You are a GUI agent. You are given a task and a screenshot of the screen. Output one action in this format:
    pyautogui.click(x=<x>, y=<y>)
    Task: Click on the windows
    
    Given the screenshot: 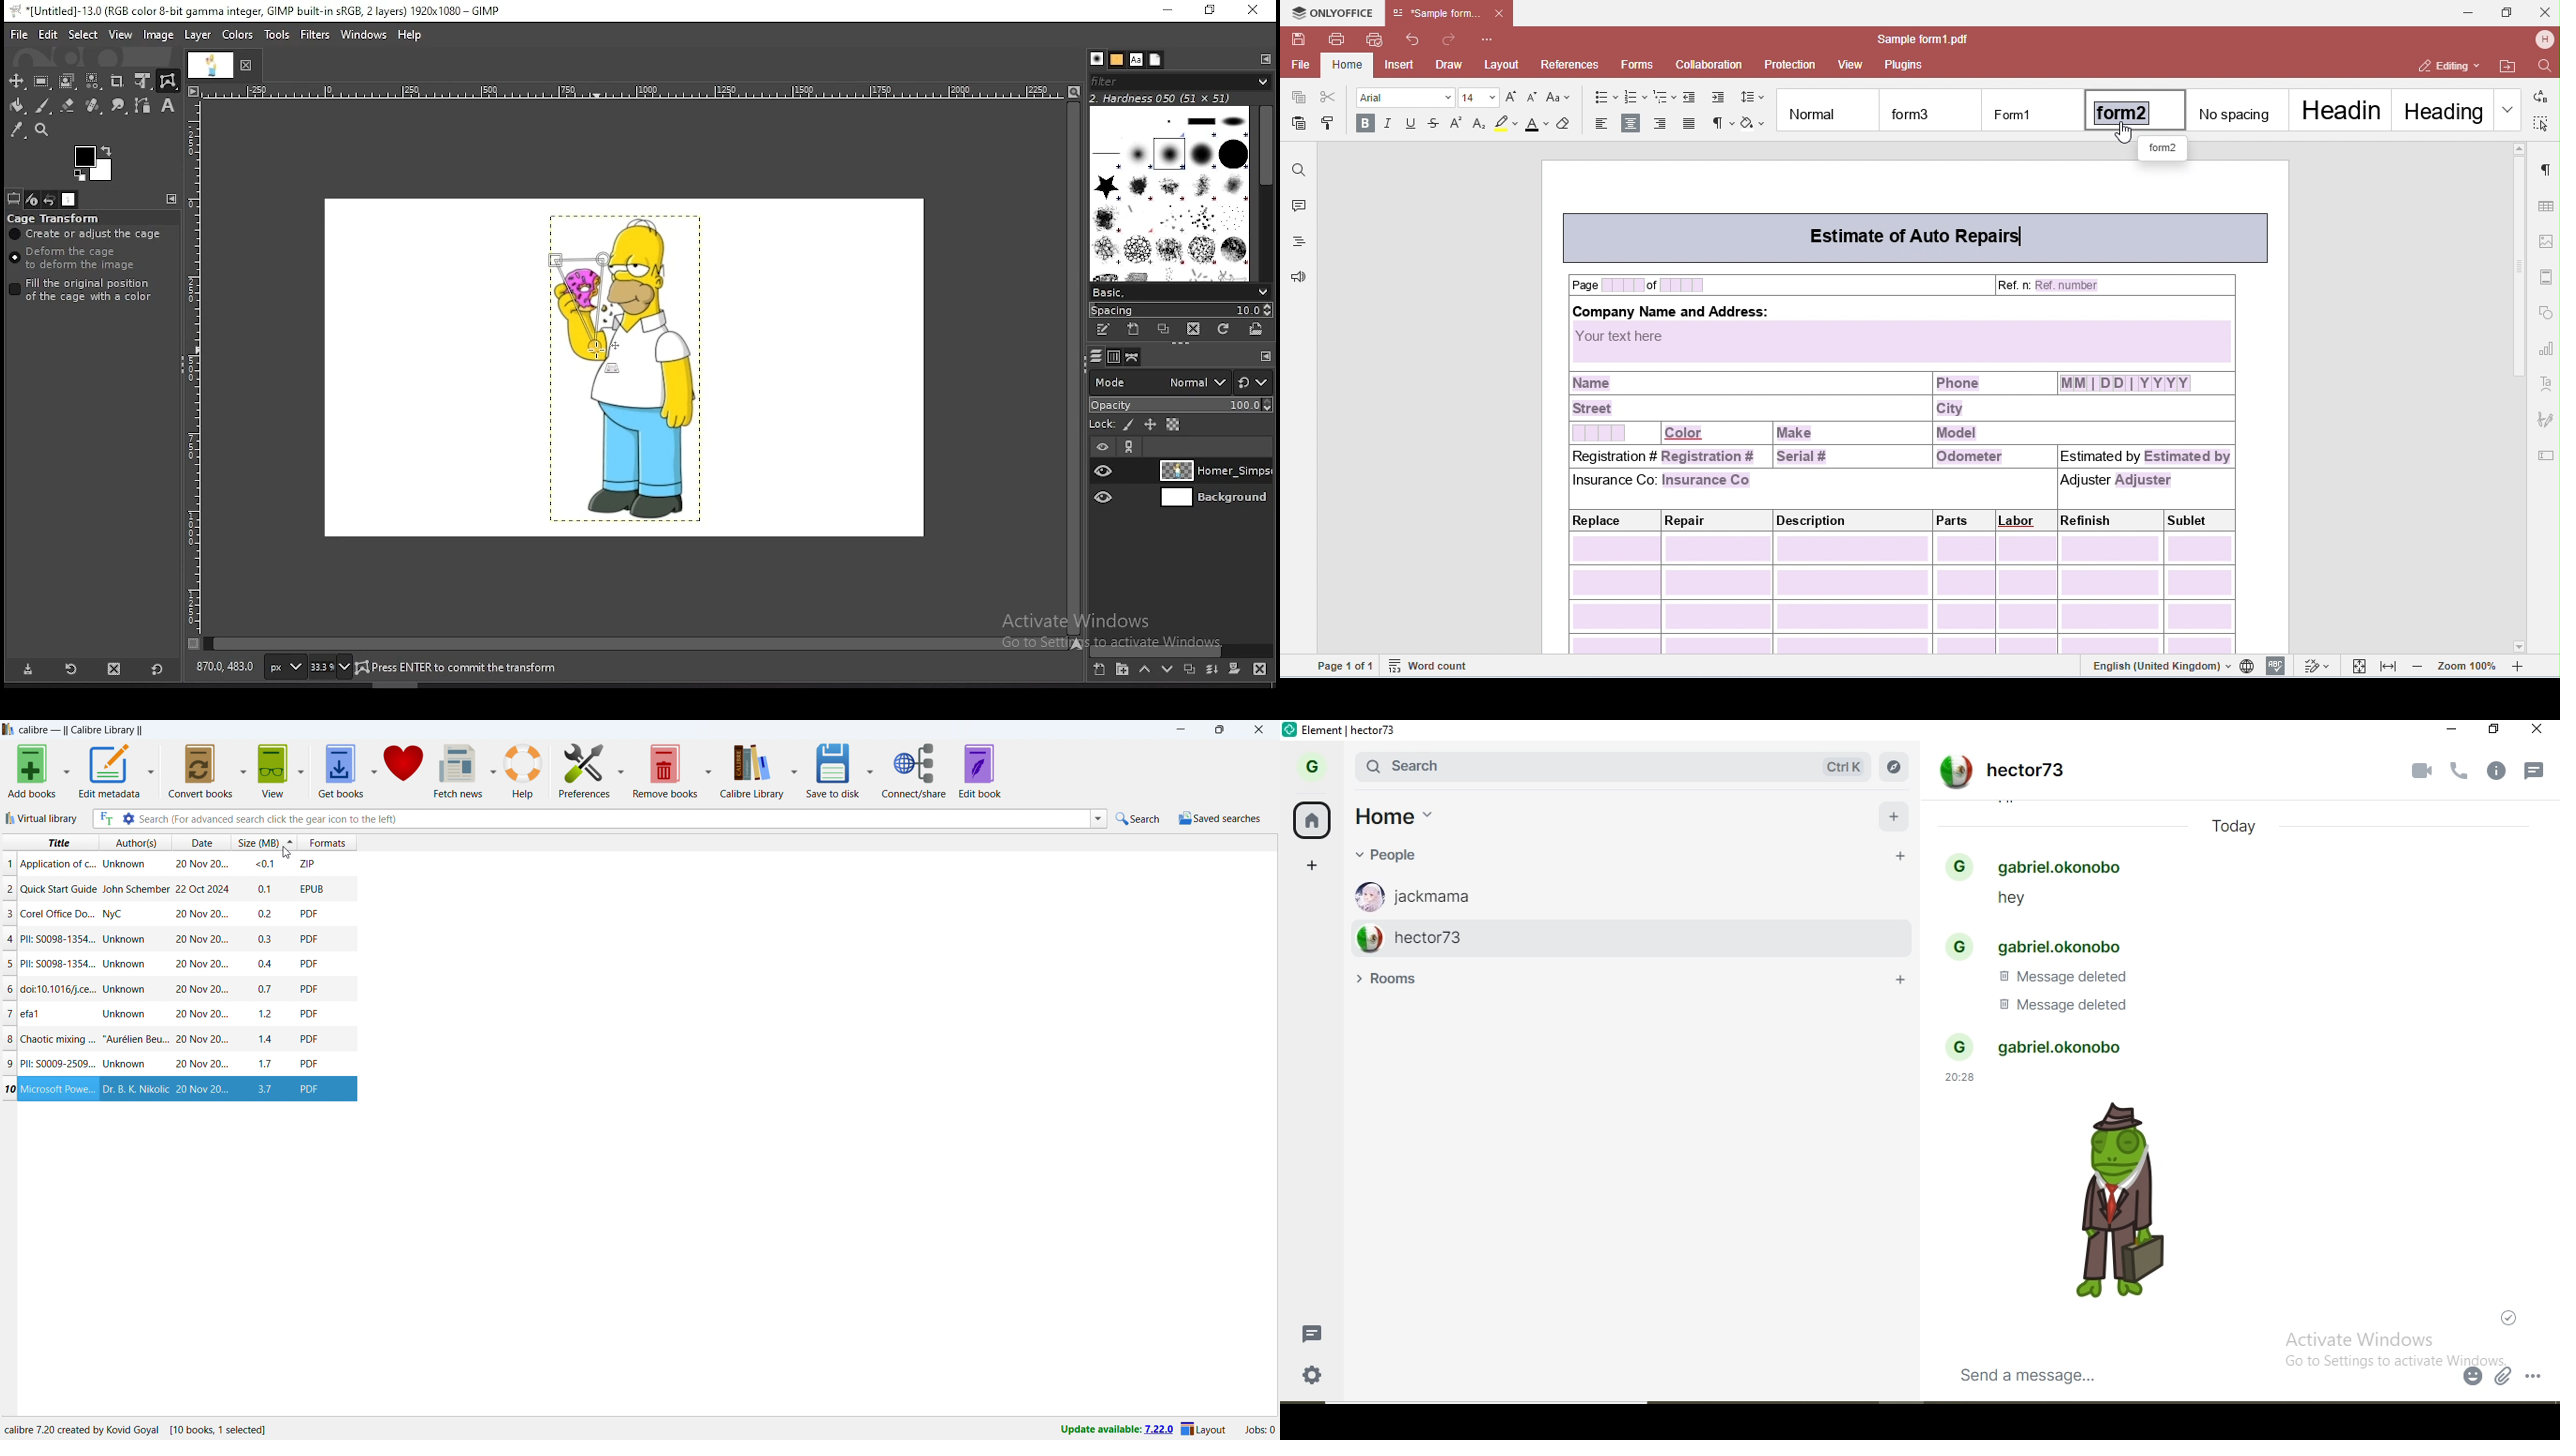 What is the action you would take?
    pyautogui.click(x=364, y=33)
    